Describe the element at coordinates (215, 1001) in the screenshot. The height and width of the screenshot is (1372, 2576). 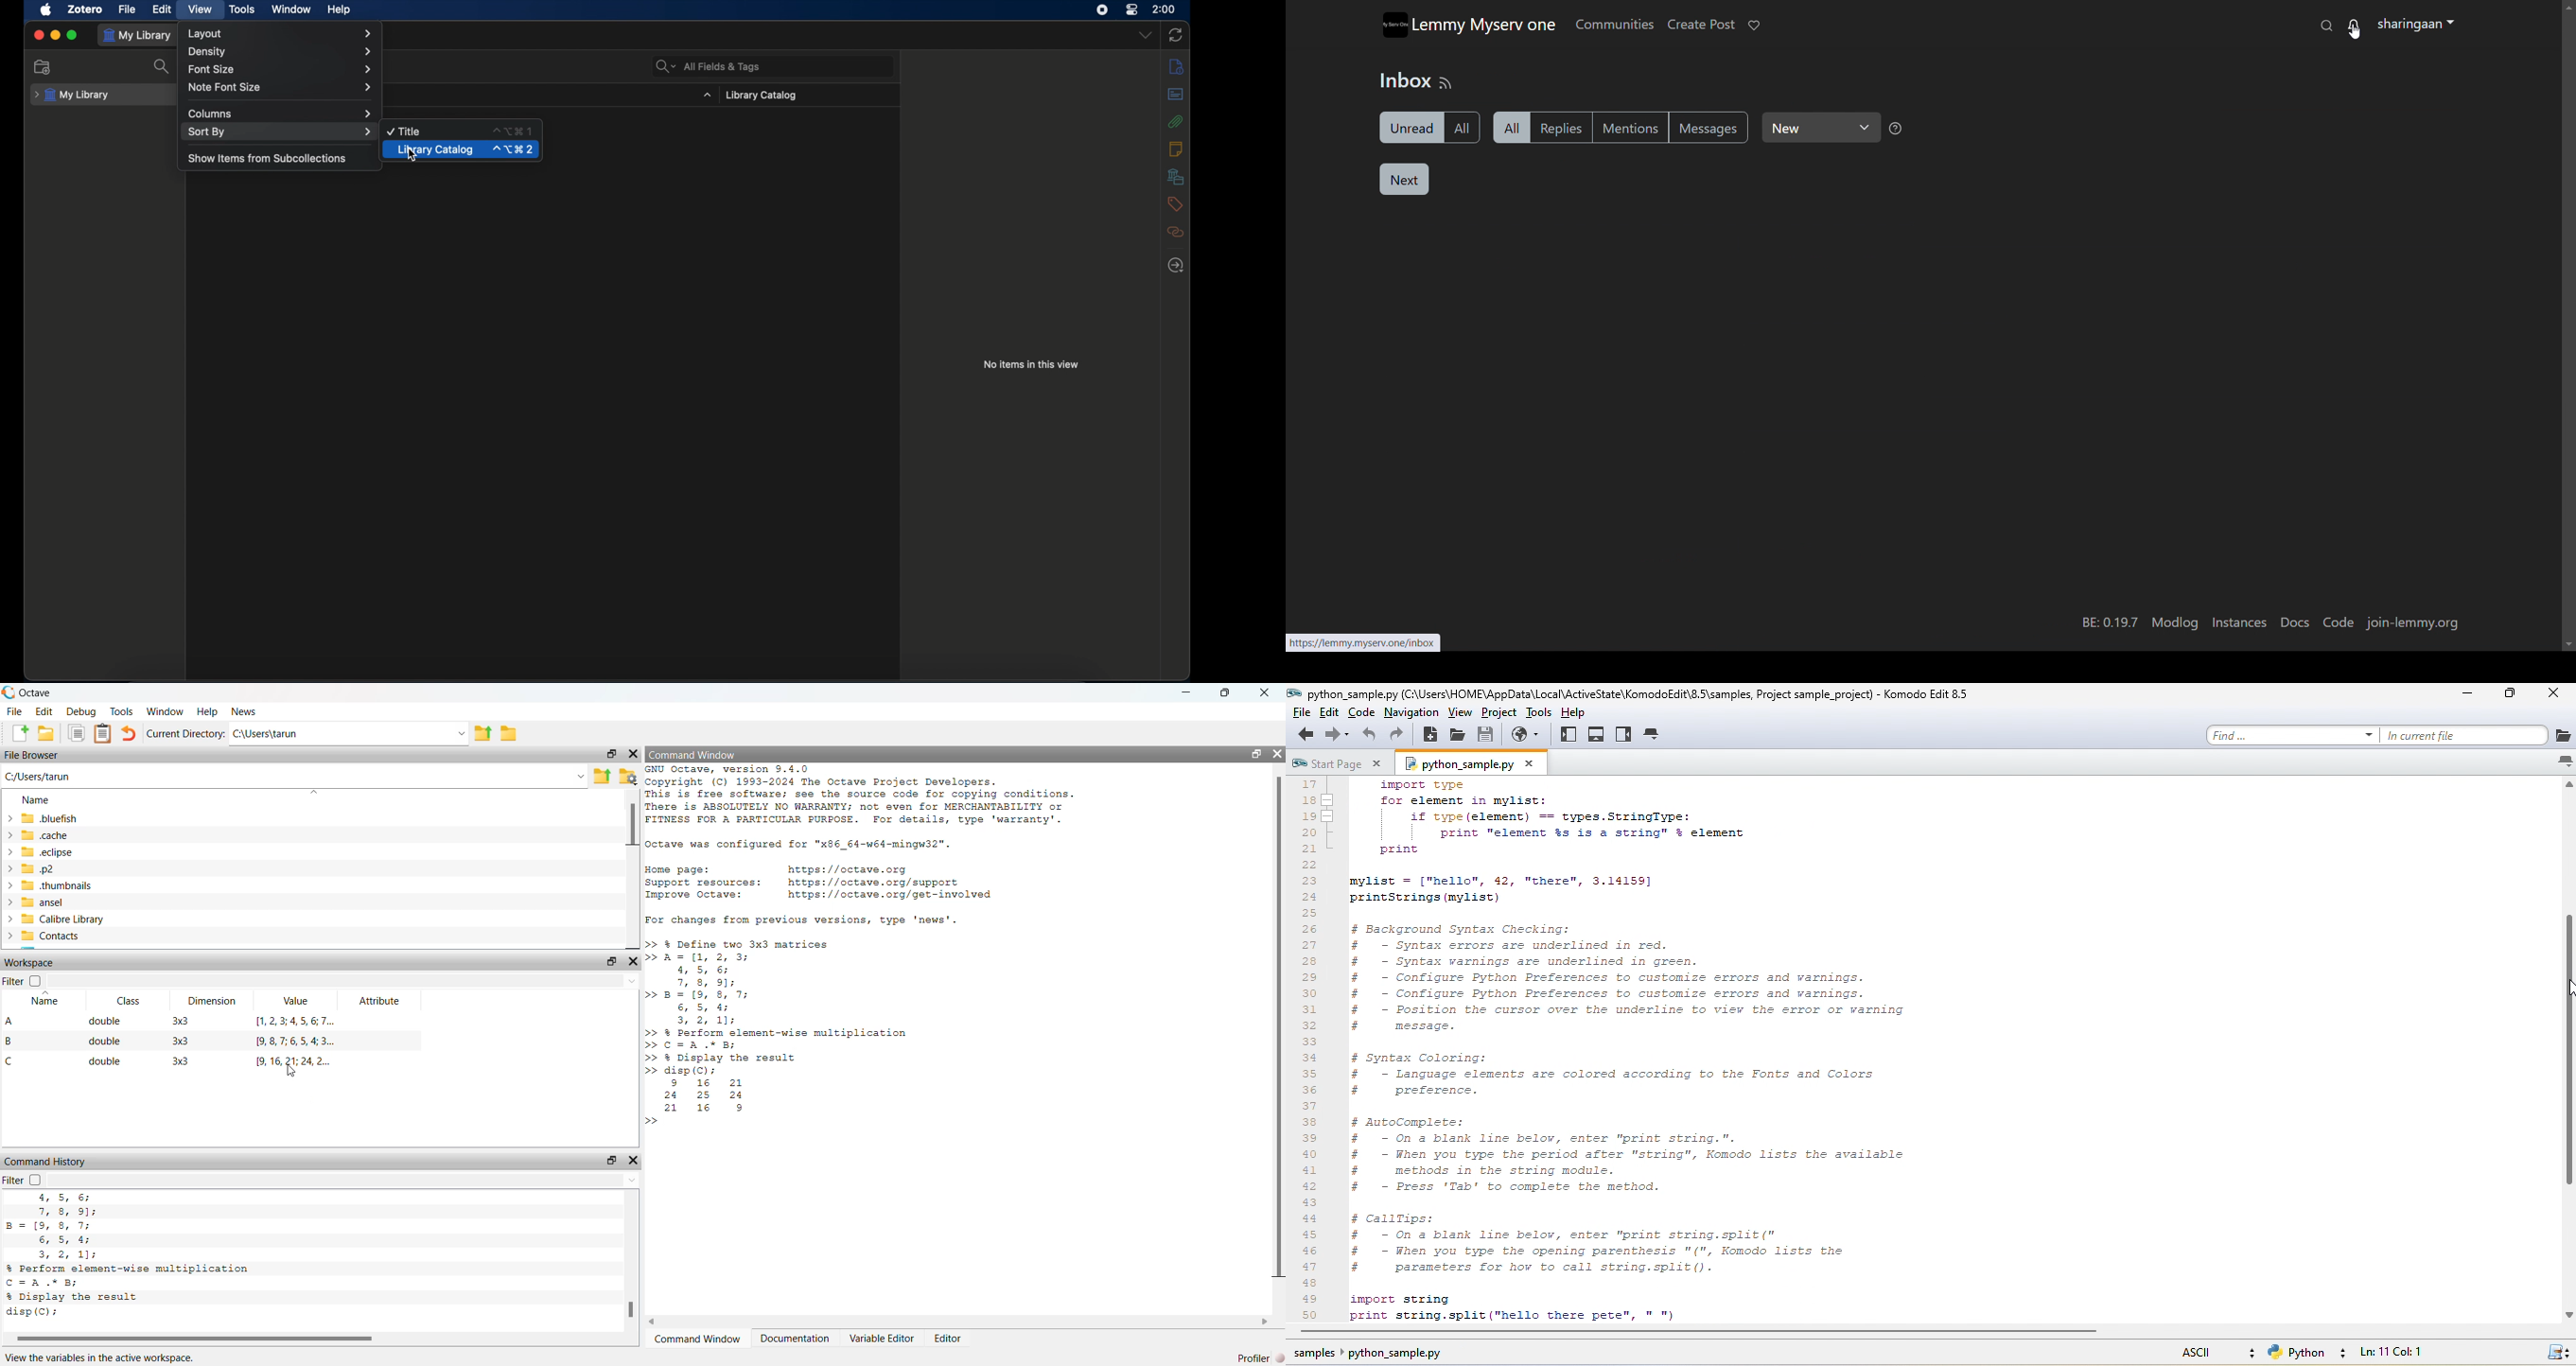
I see `Dimension` at that location.